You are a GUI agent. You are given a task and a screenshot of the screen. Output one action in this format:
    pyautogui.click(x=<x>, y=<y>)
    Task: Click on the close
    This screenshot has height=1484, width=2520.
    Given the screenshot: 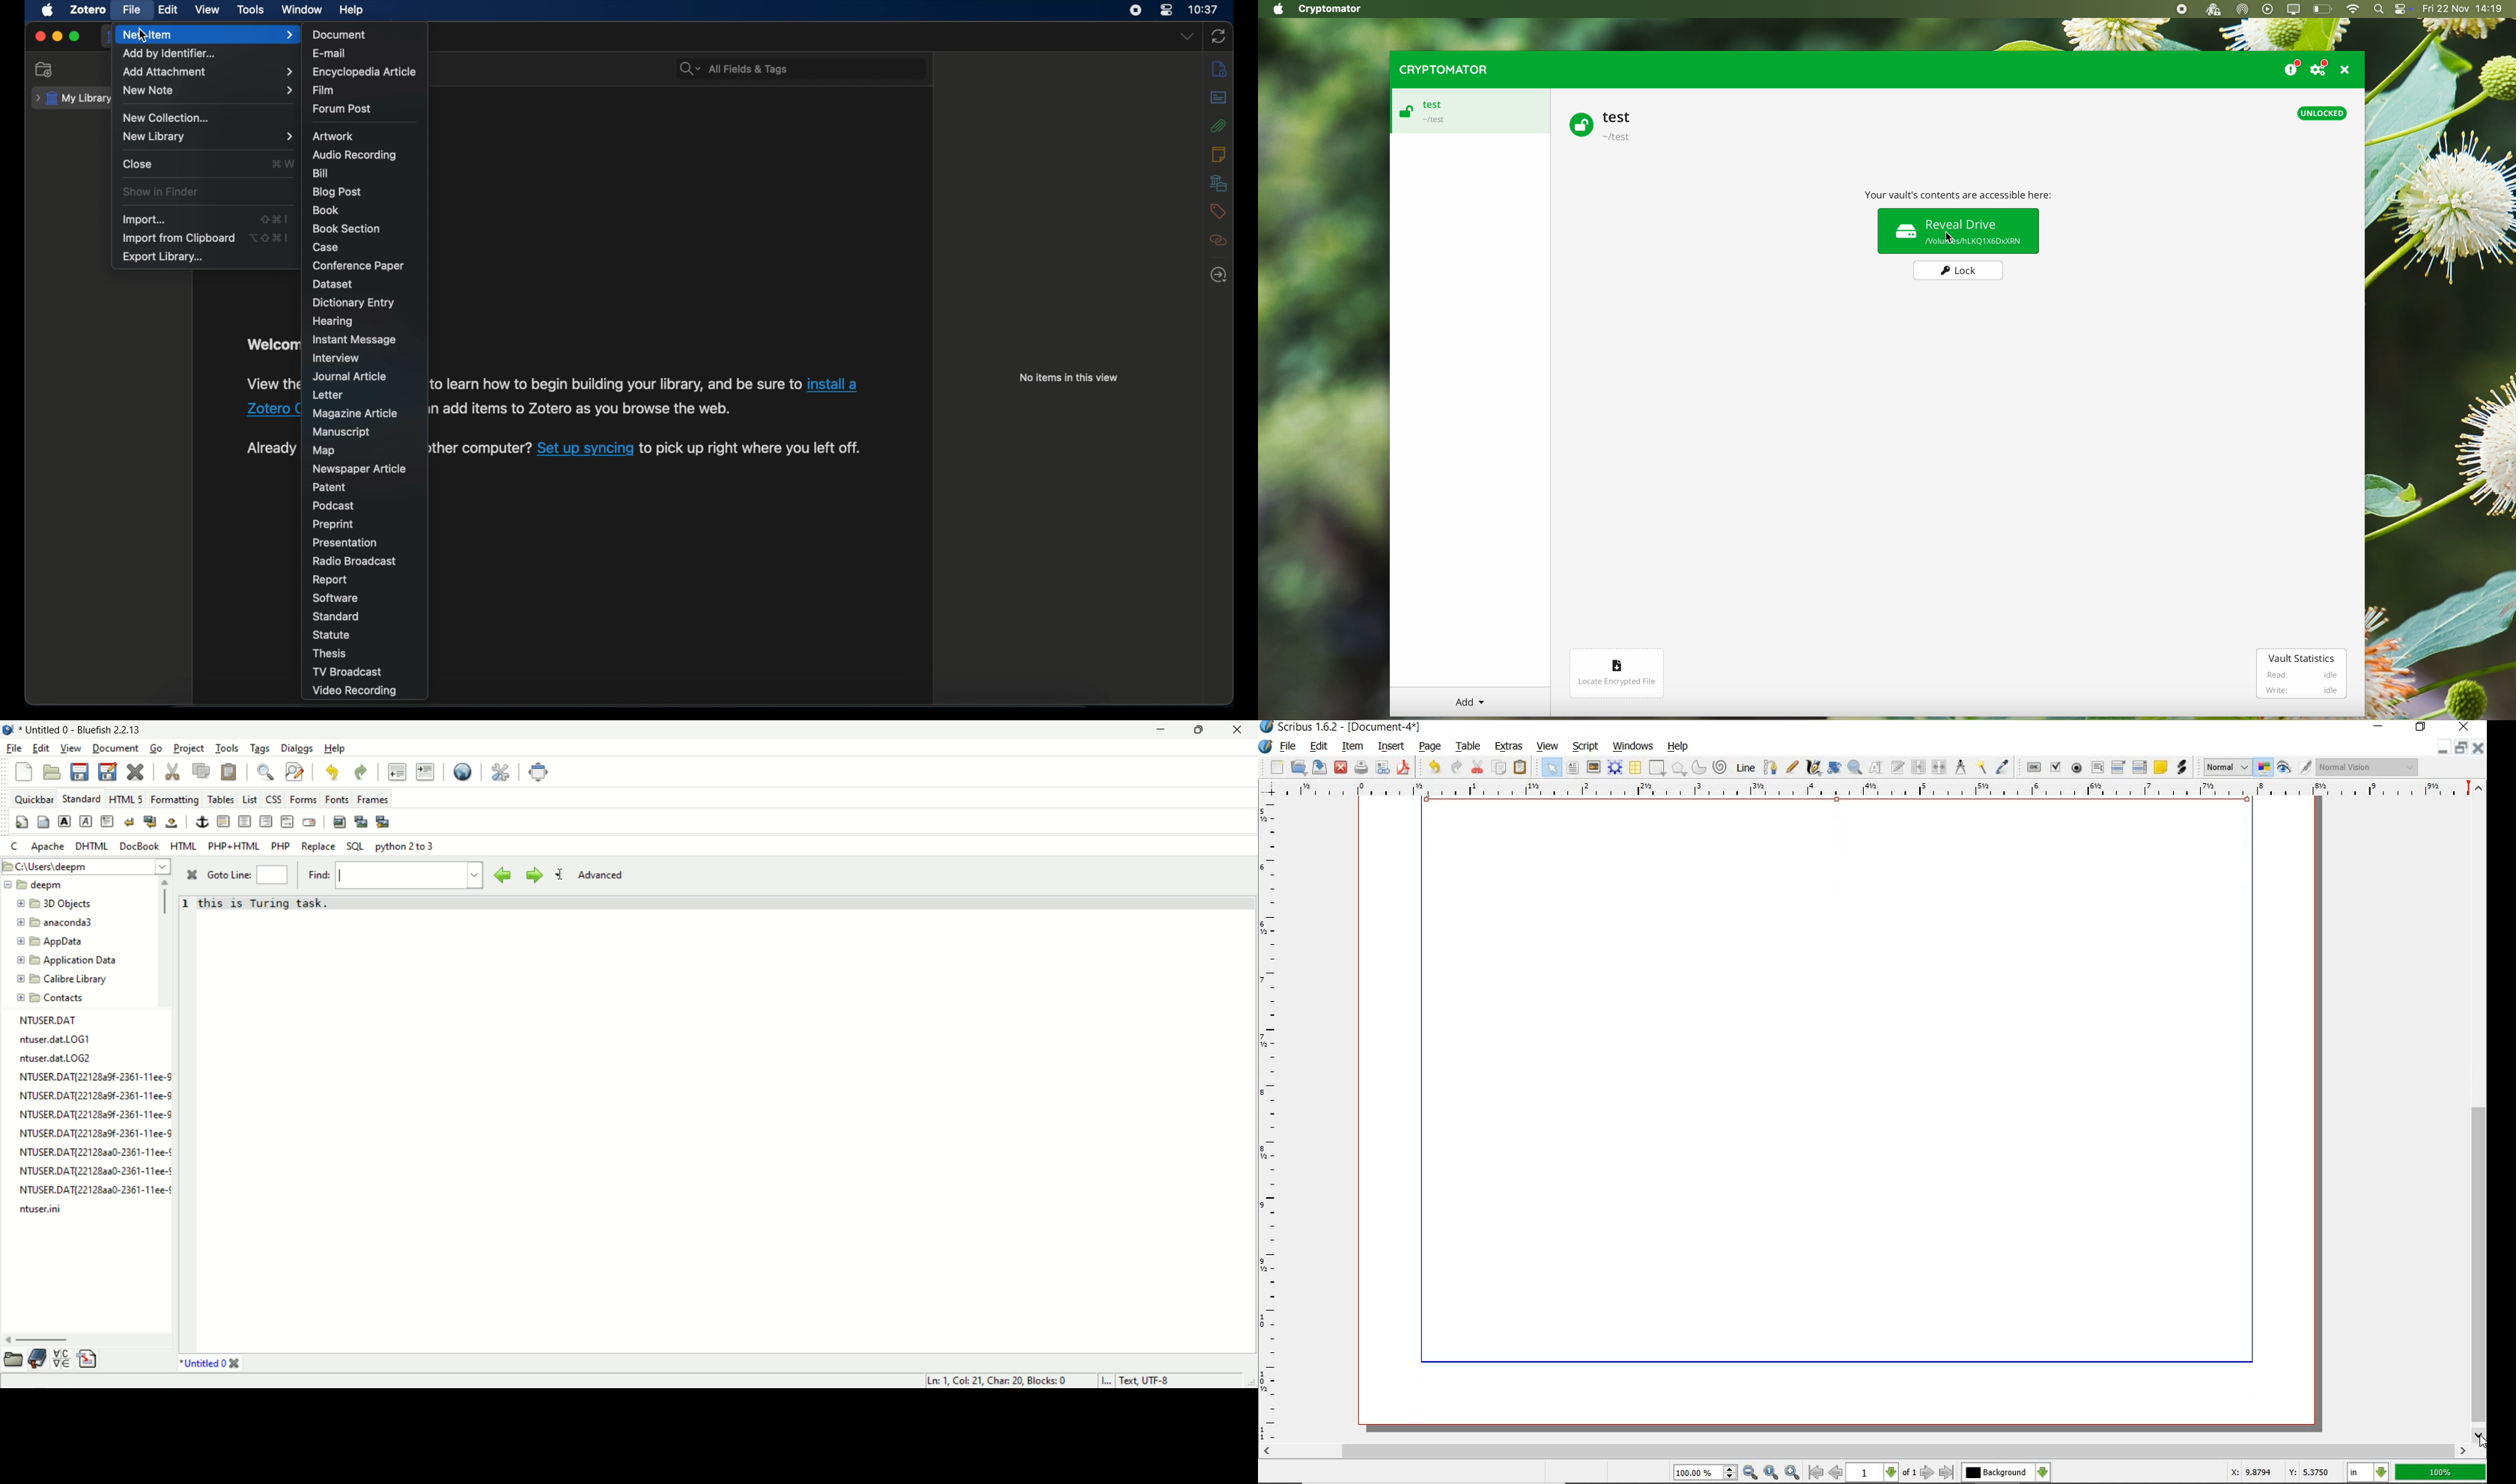 What is the action you would take?
    pyautogui.click(x=137, y=773)
    